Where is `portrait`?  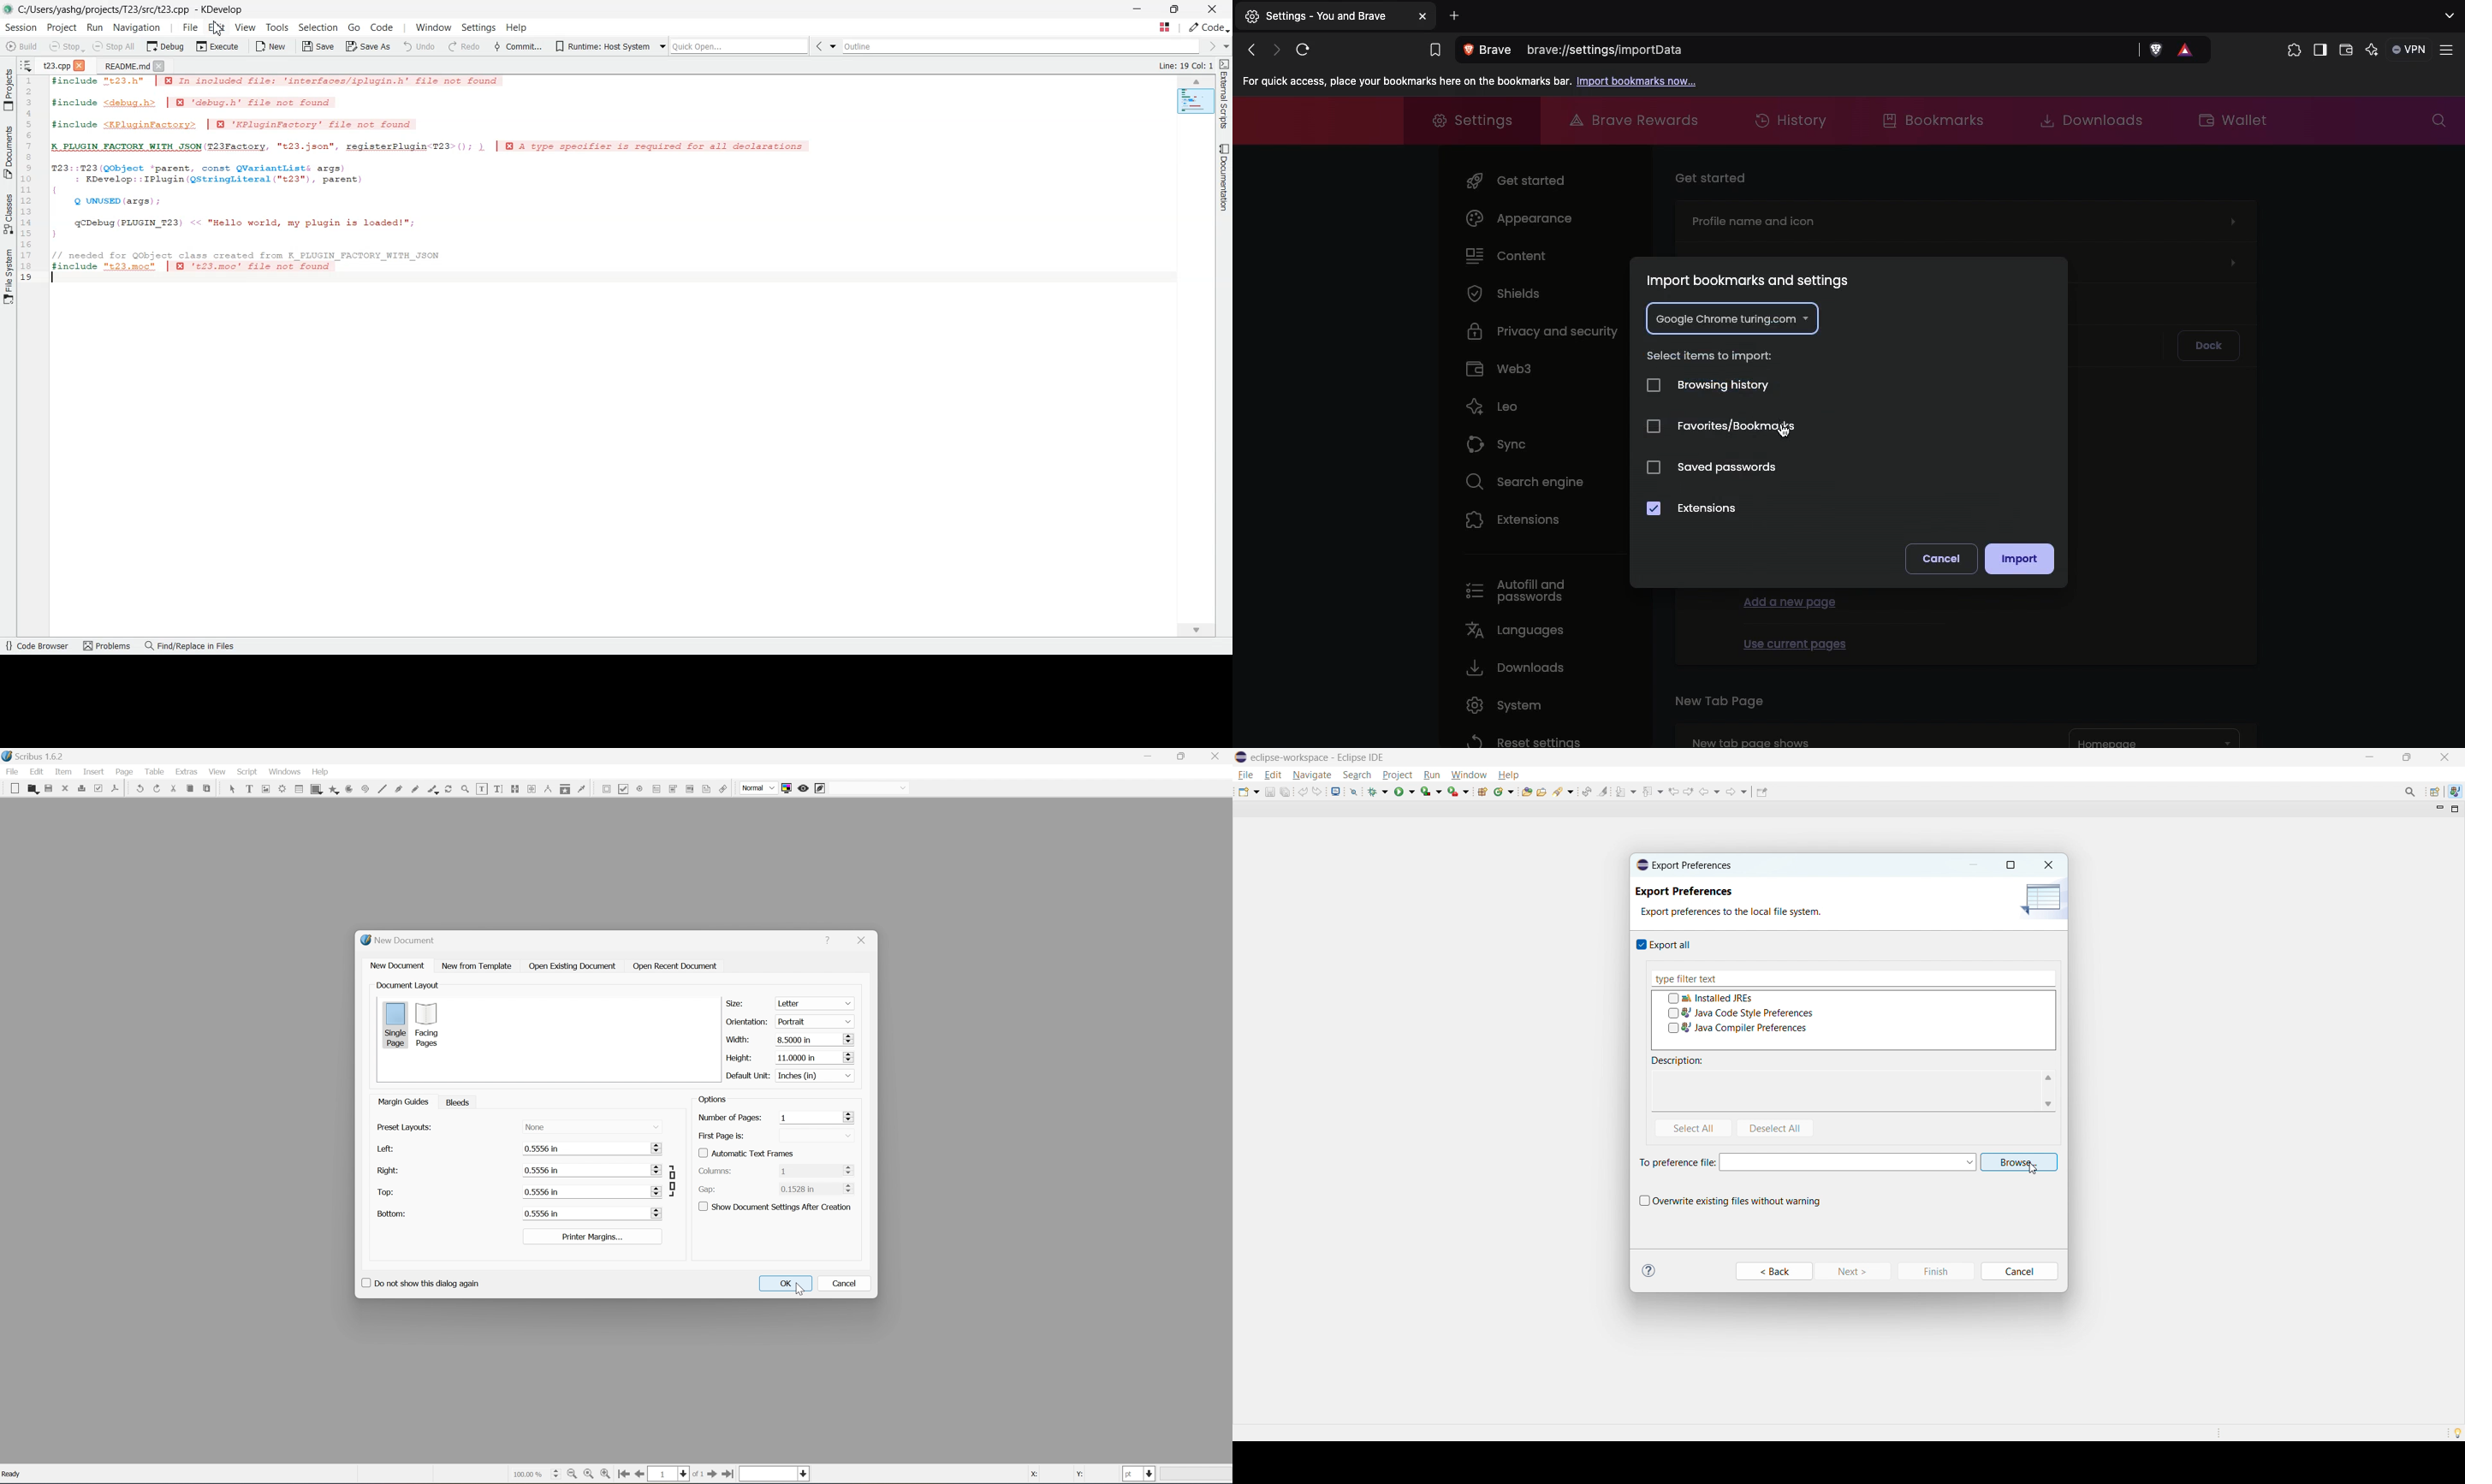
portrait is located at coordinates (816, 1022).